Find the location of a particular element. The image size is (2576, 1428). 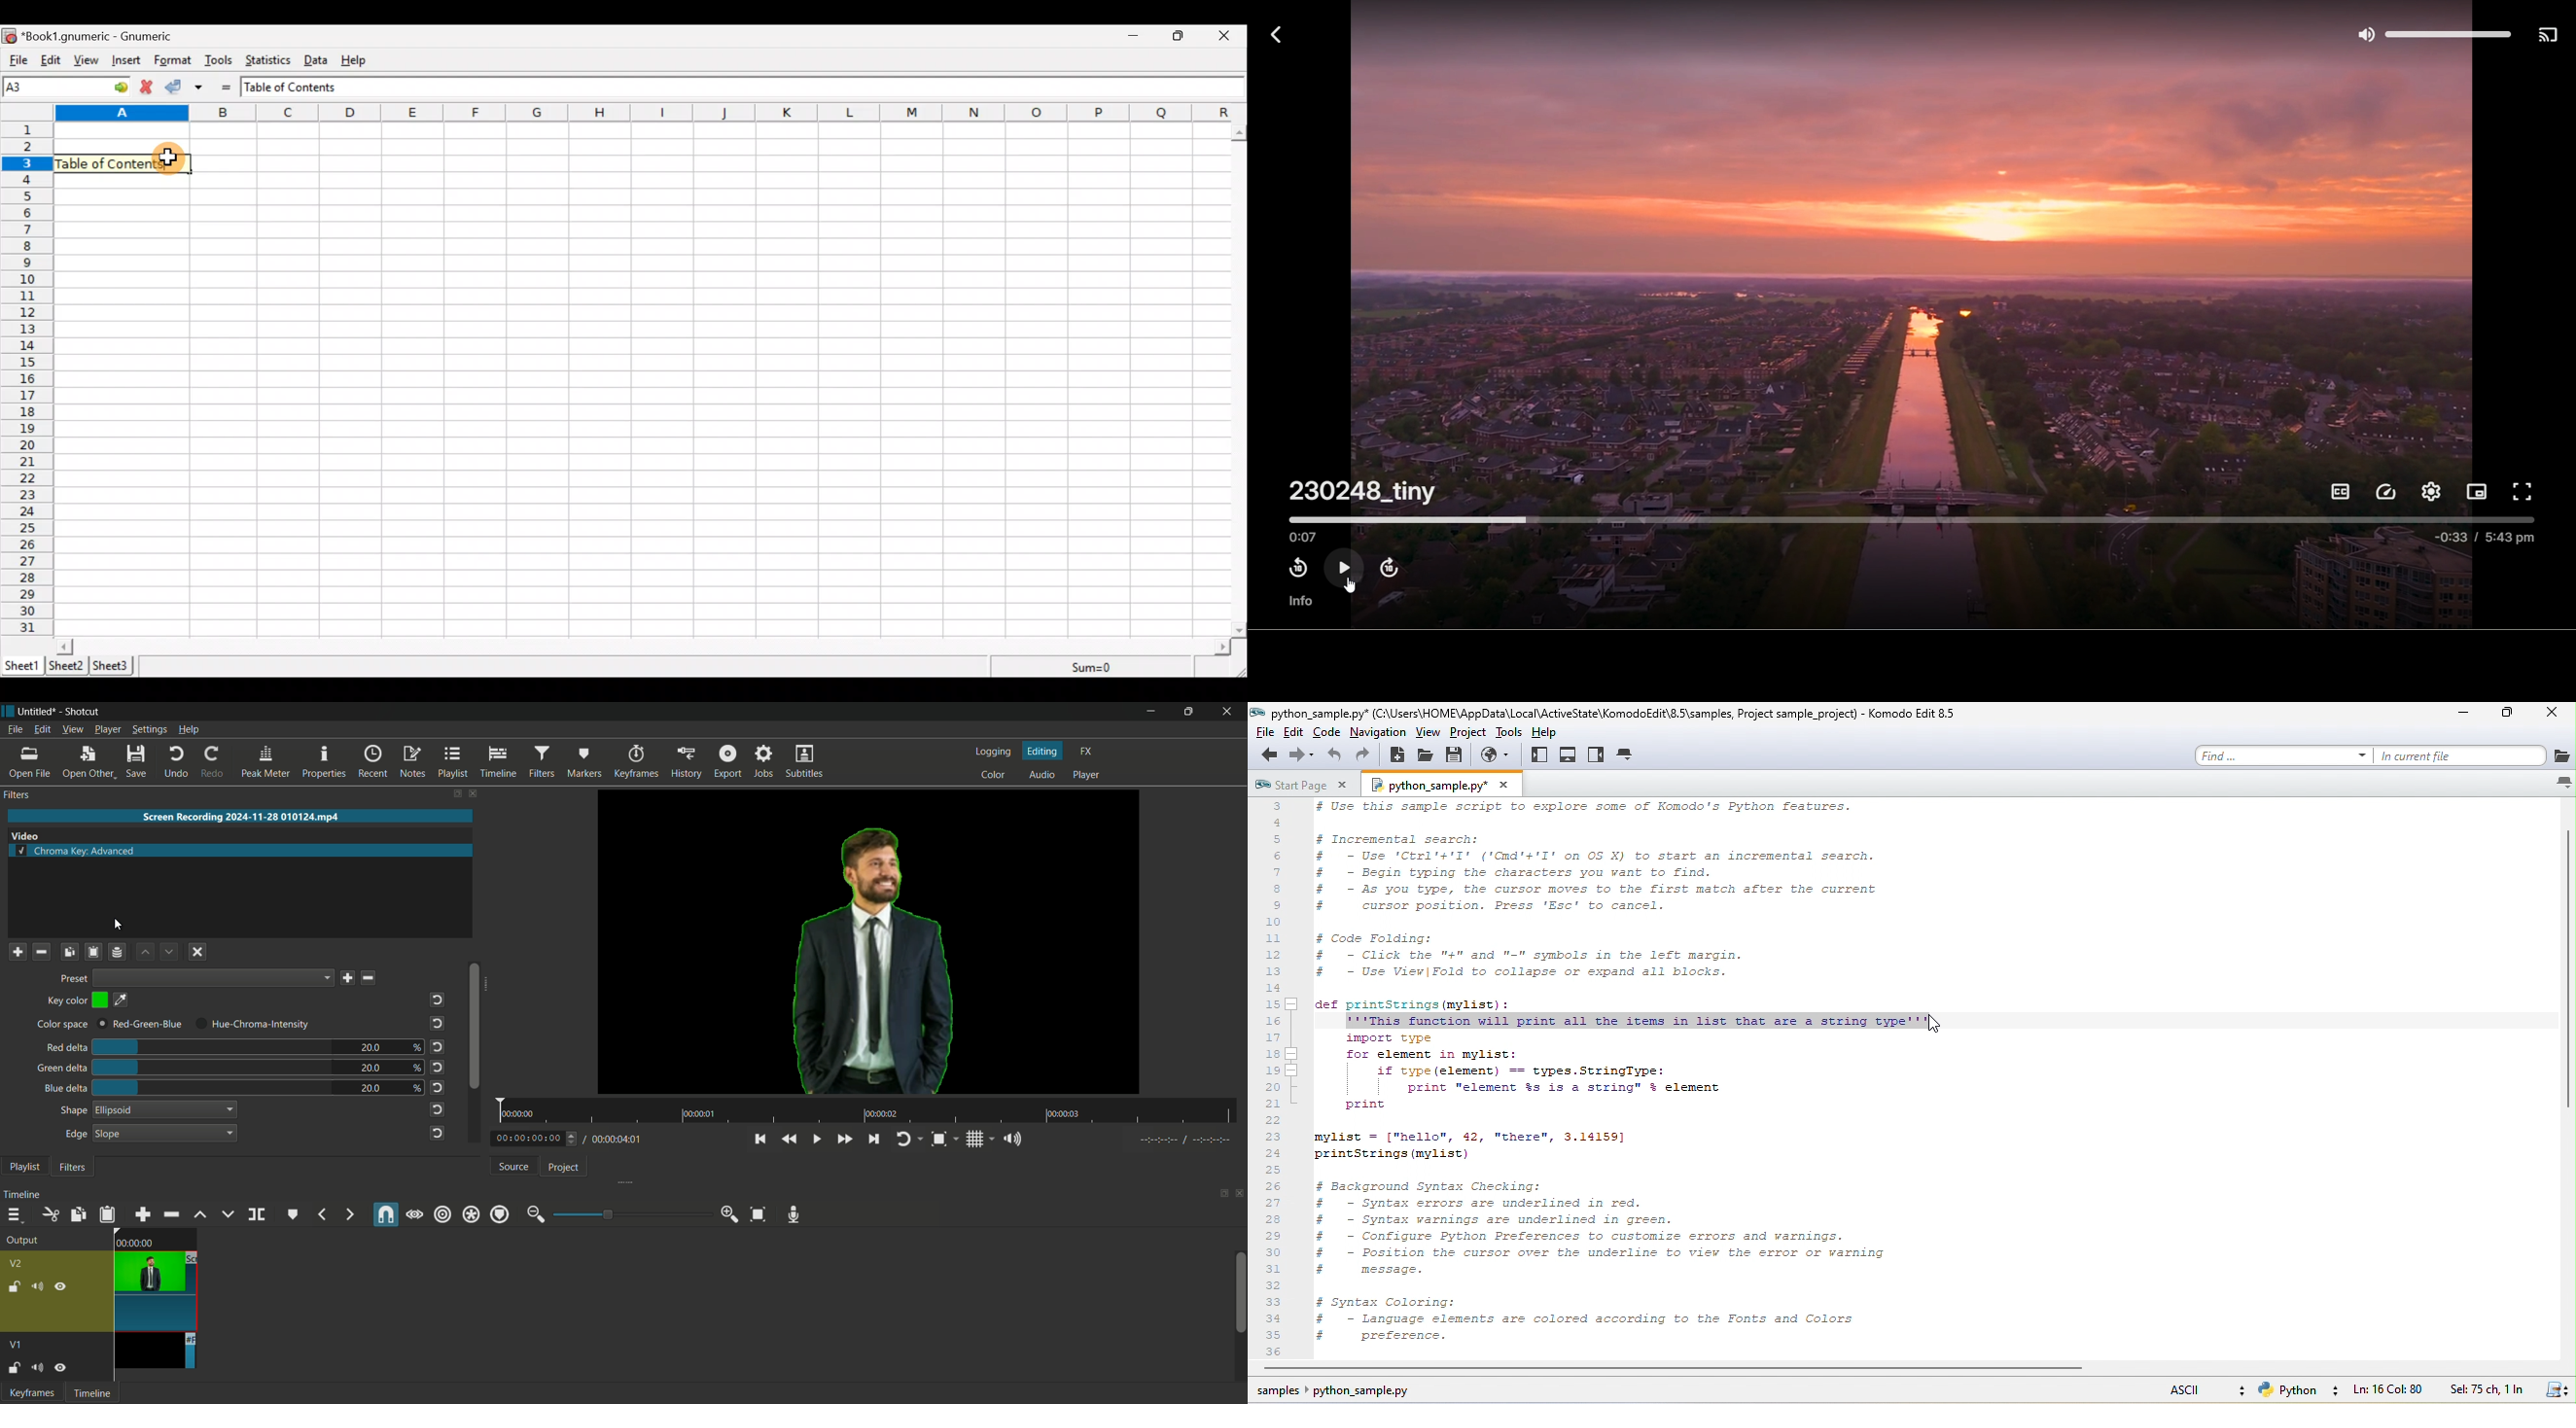

blue delta is located at coordinates (65, 1087).